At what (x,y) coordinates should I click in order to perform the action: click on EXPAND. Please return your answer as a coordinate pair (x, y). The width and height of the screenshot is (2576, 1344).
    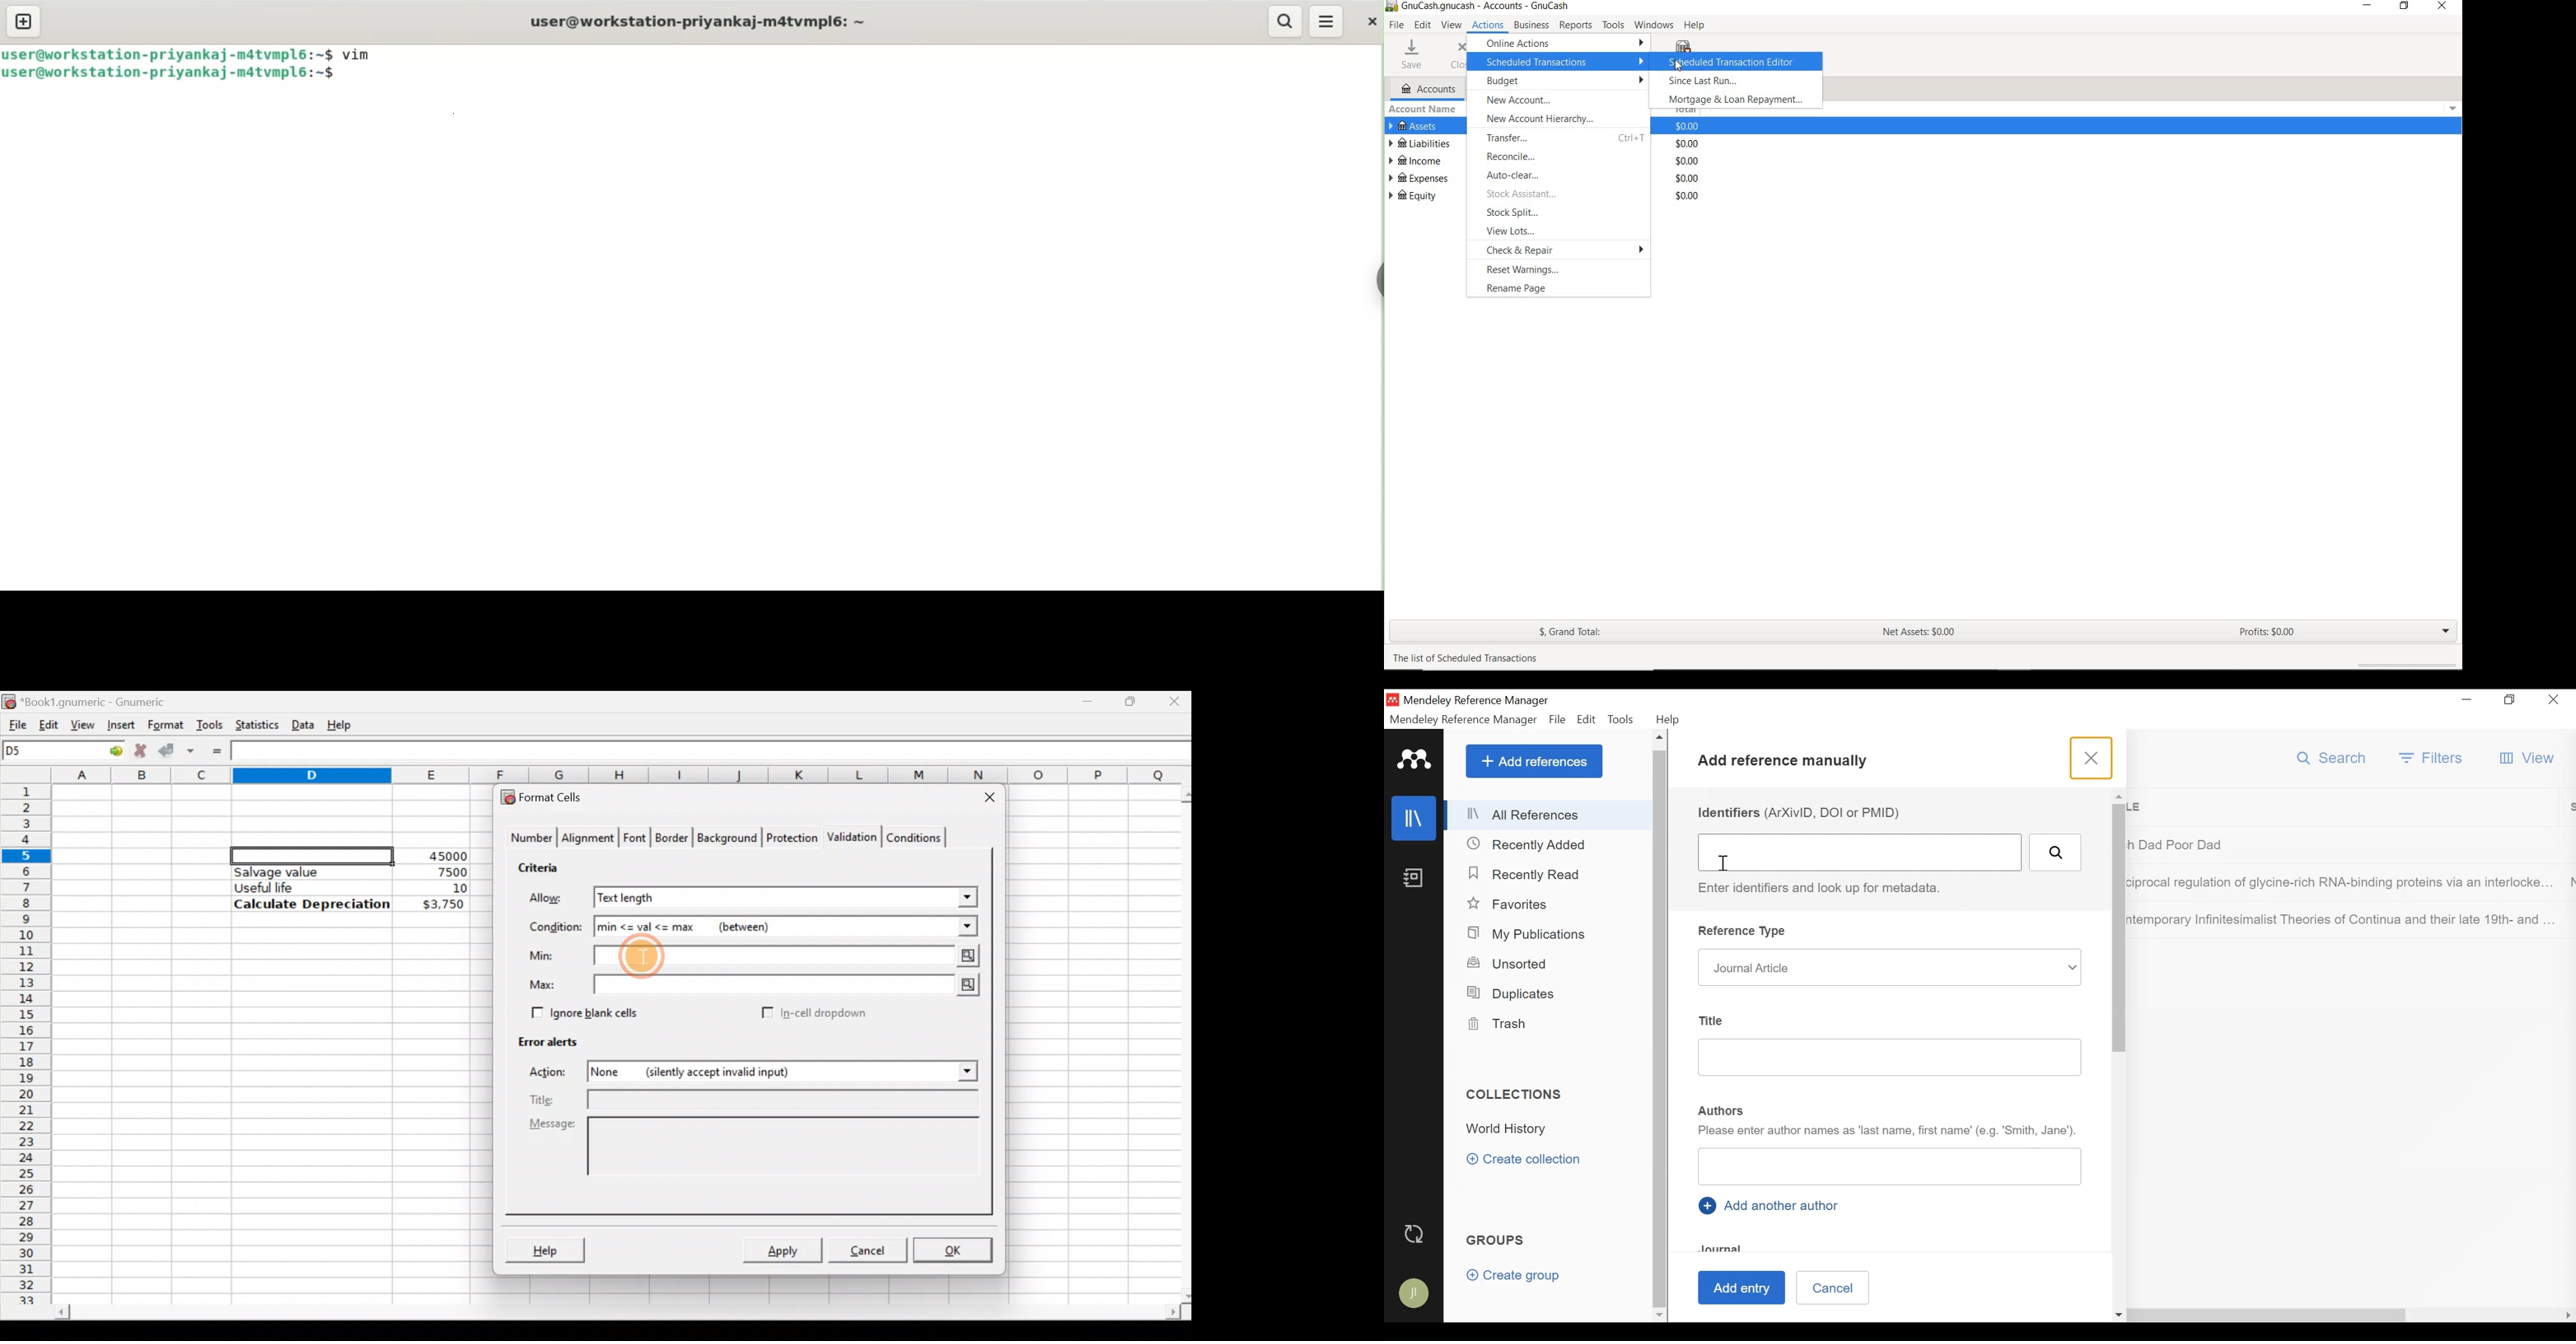
    Looking at the image, I should click on (2447, 631).